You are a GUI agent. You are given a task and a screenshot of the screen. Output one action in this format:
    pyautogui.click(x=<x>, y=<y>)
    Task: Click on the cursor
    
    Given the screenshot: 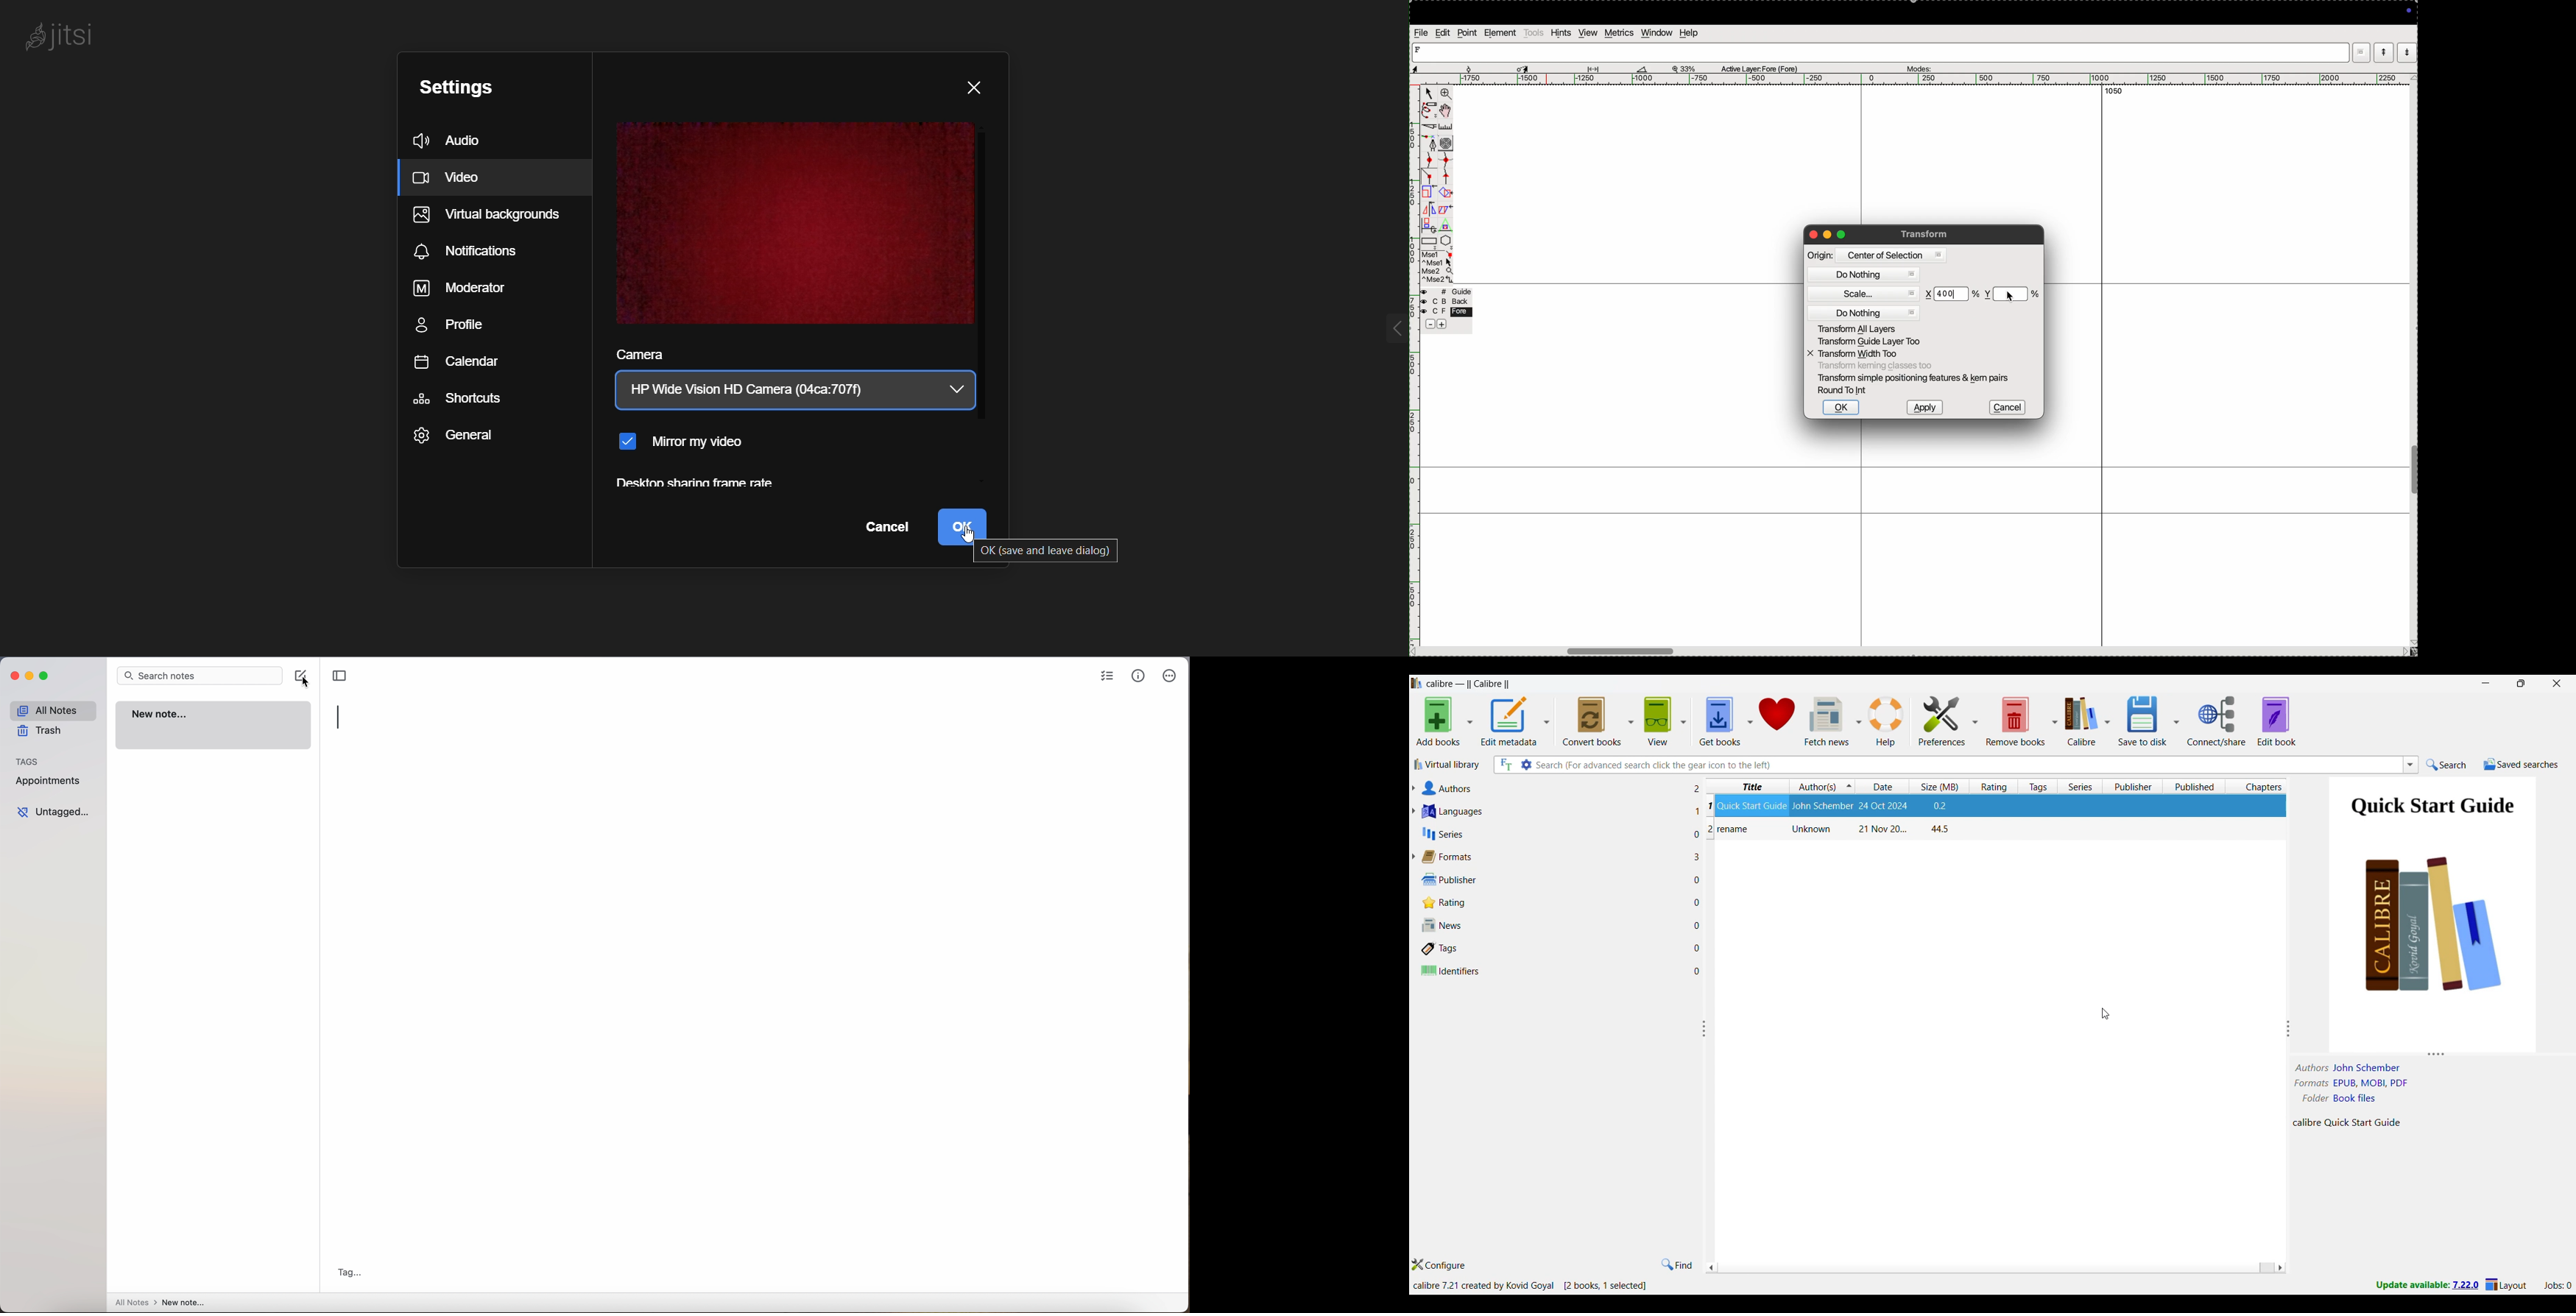 What is the action you would take?
    pyautogui.click(x=967, y=545)
    